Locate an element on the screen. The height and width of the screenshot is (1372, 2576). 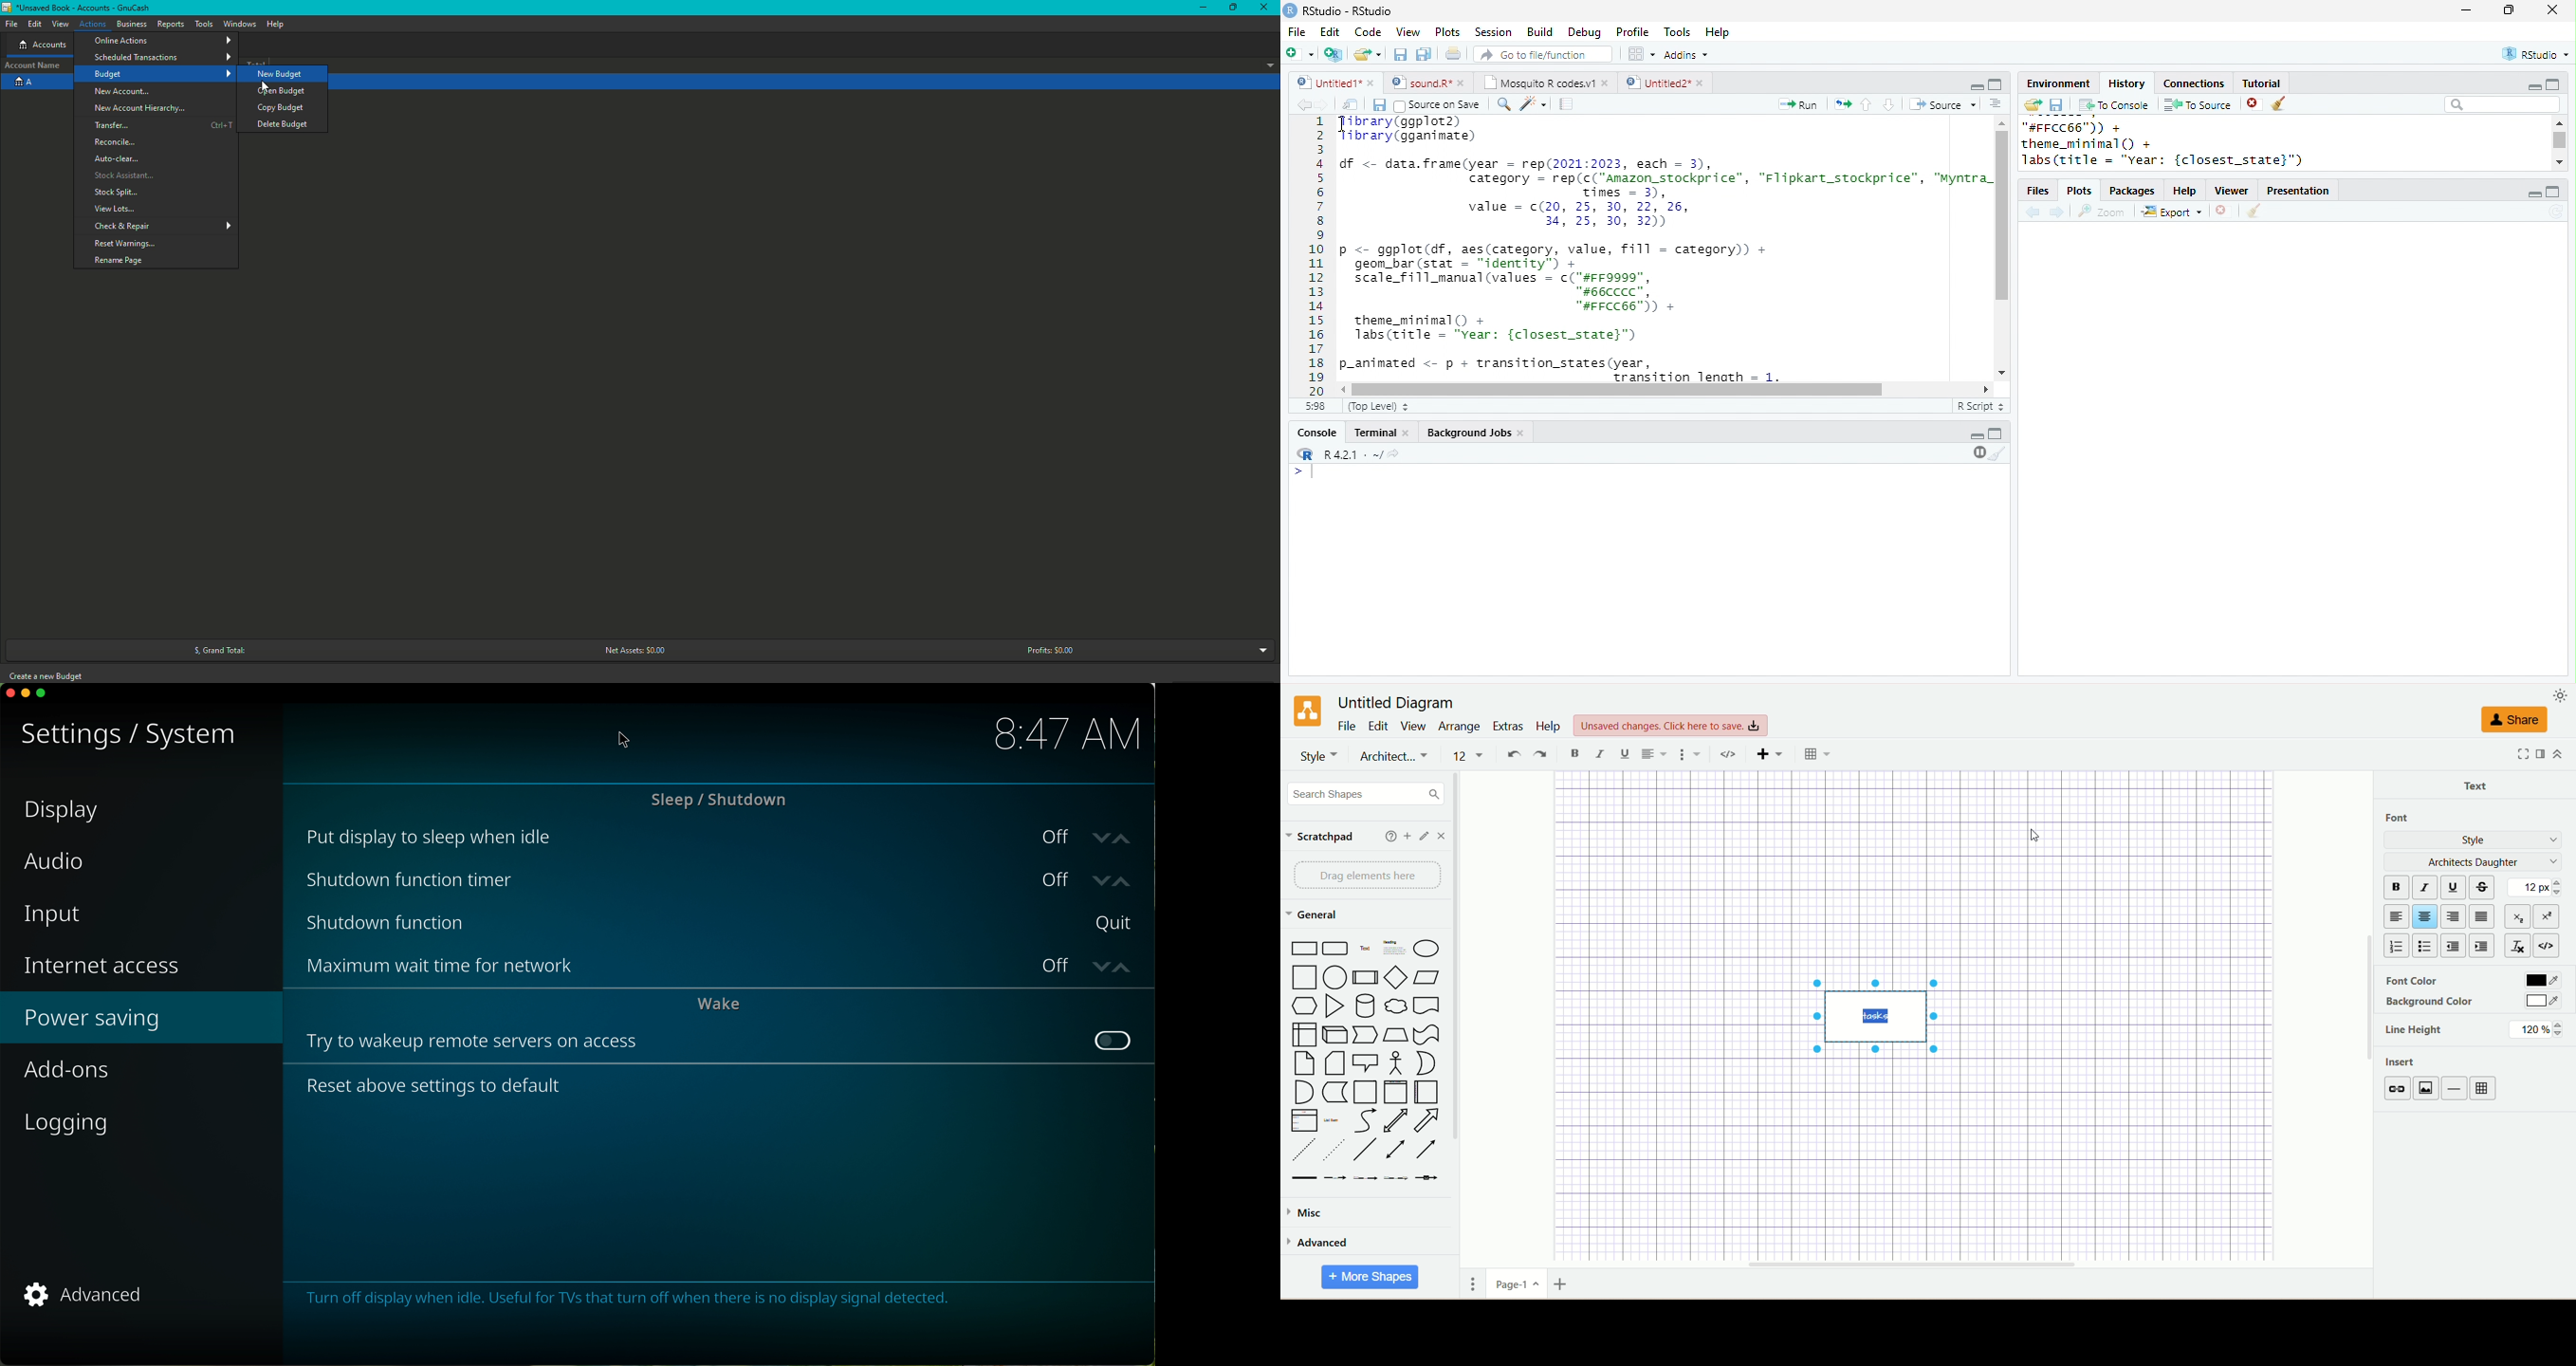
Cursor Position AFTER_LAST_ACTION is located at coordinates (2039, 835).